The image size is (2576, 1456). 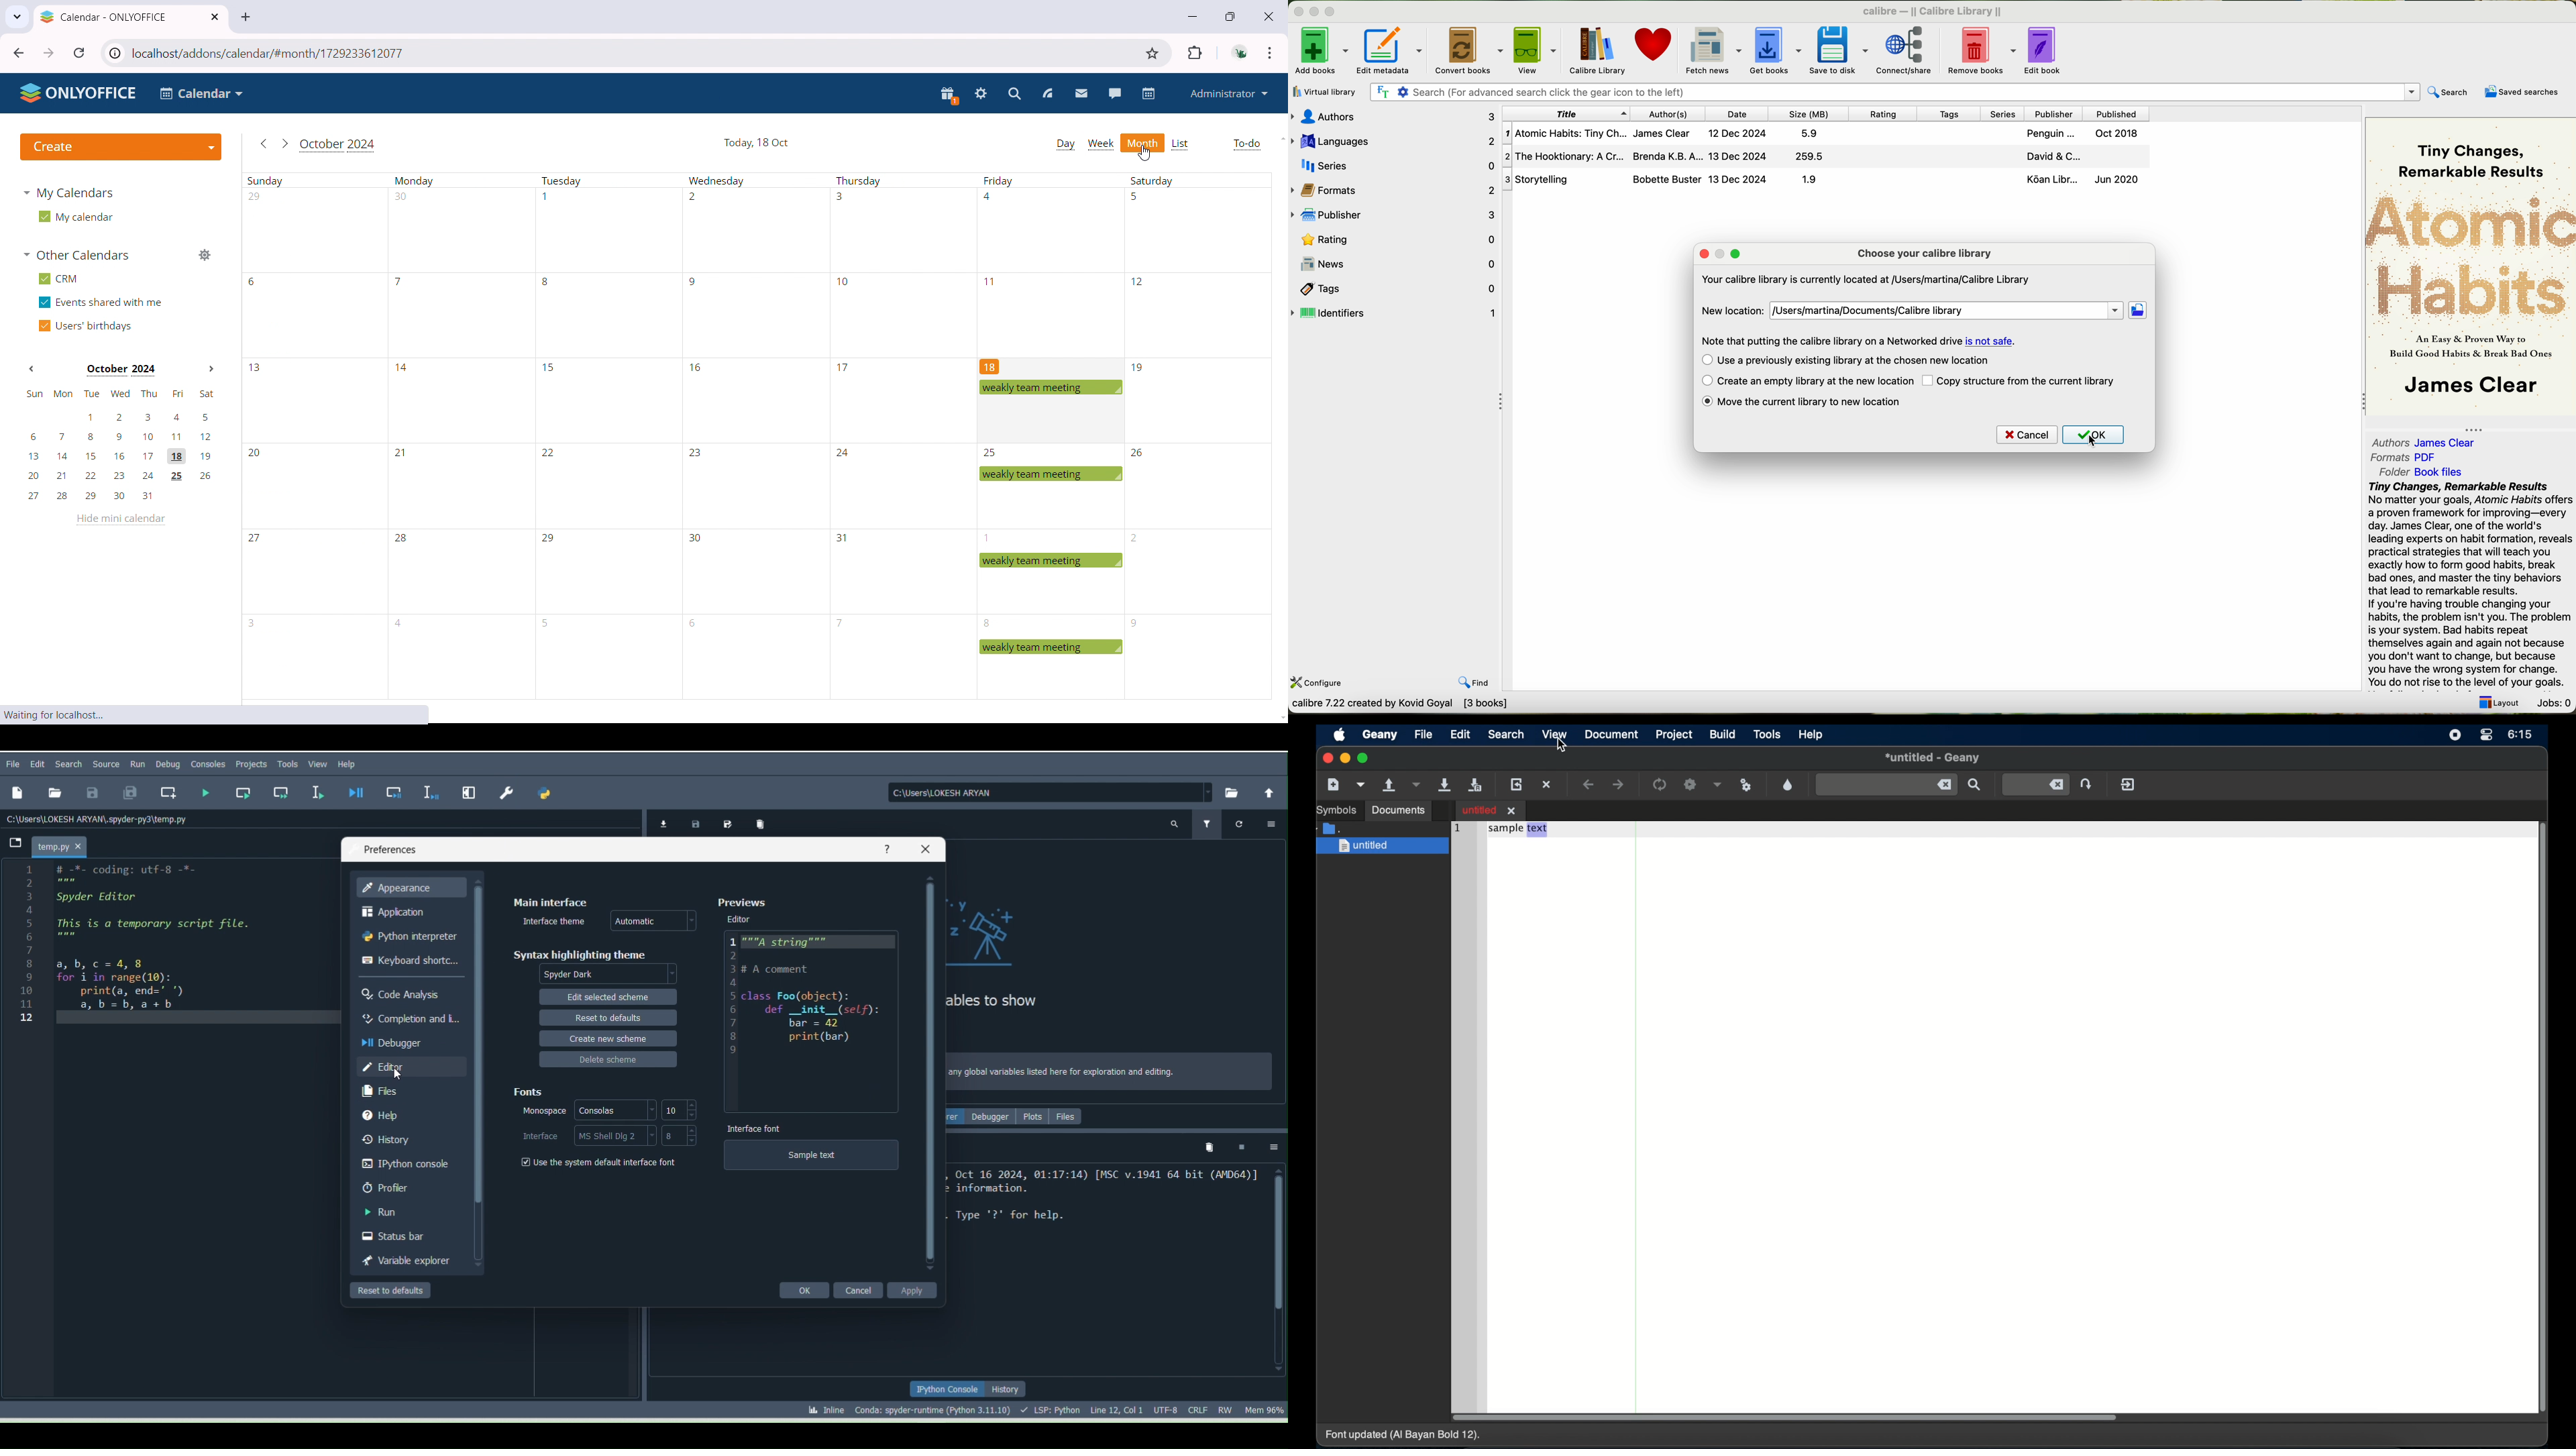 What do you see at coordinates (2387, 441) in the screenshot?
I see `authors` at bounding box center [2387, 441].